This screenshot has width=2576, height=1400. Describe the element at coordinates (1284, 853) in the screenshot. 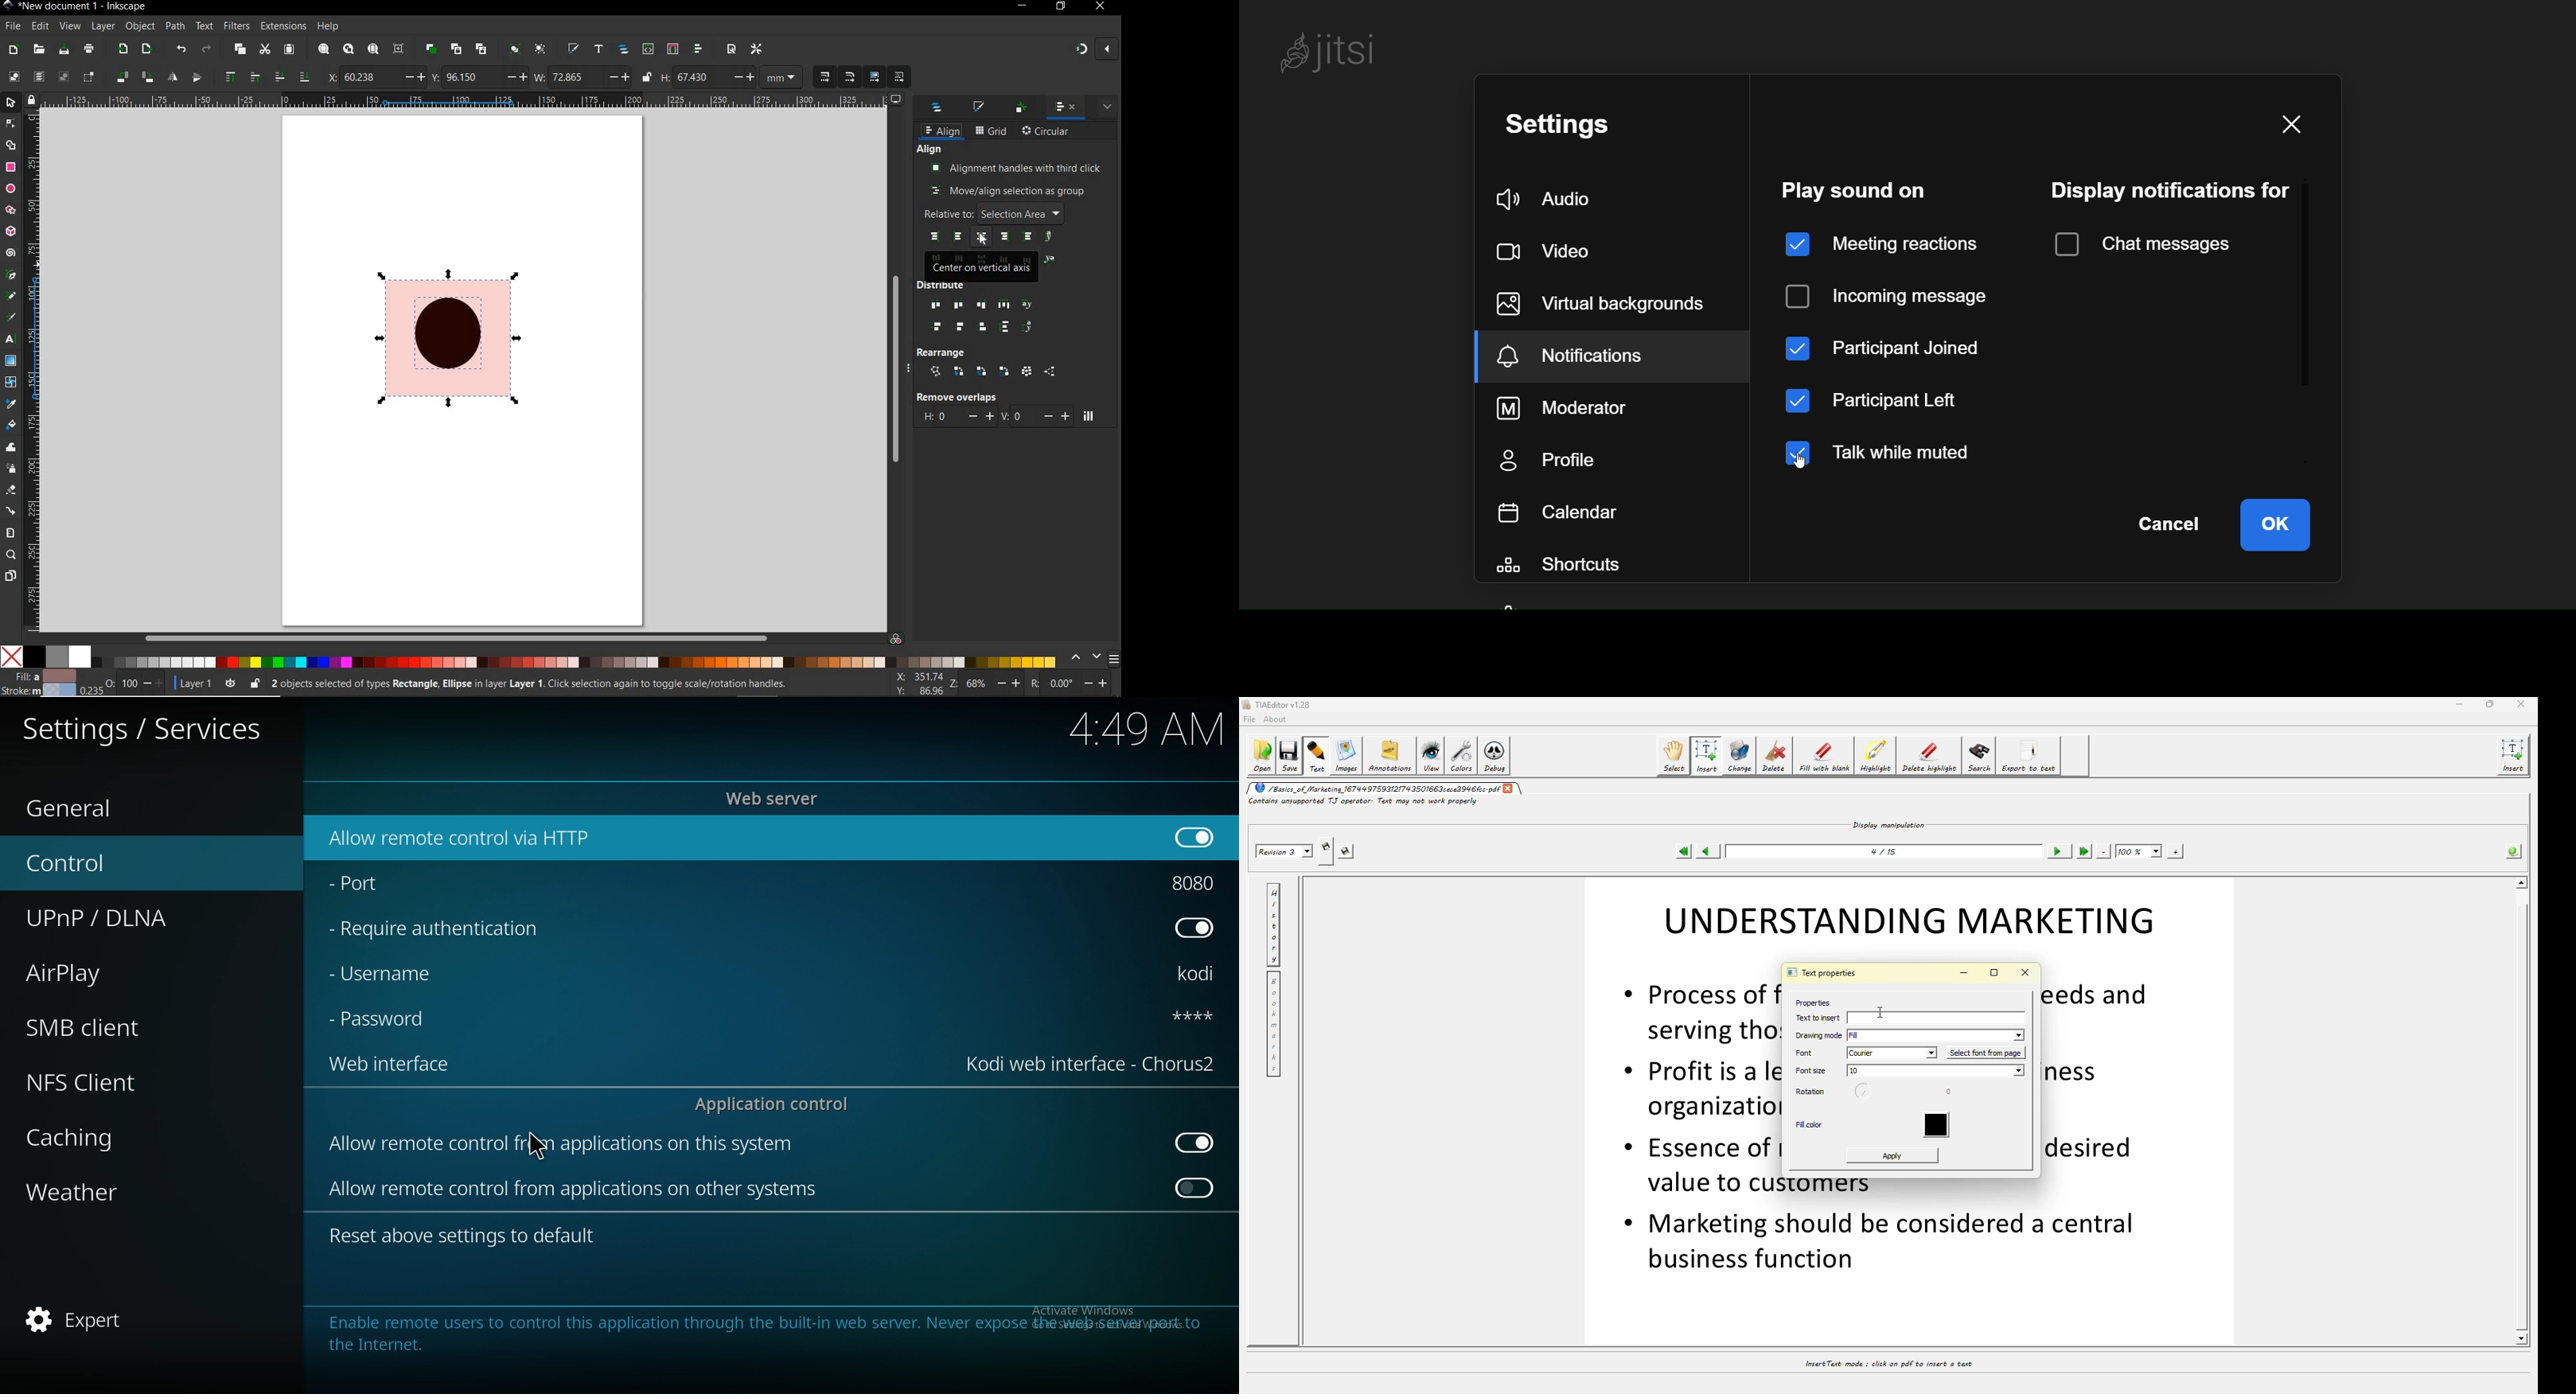

I see `revision 3` at that location.